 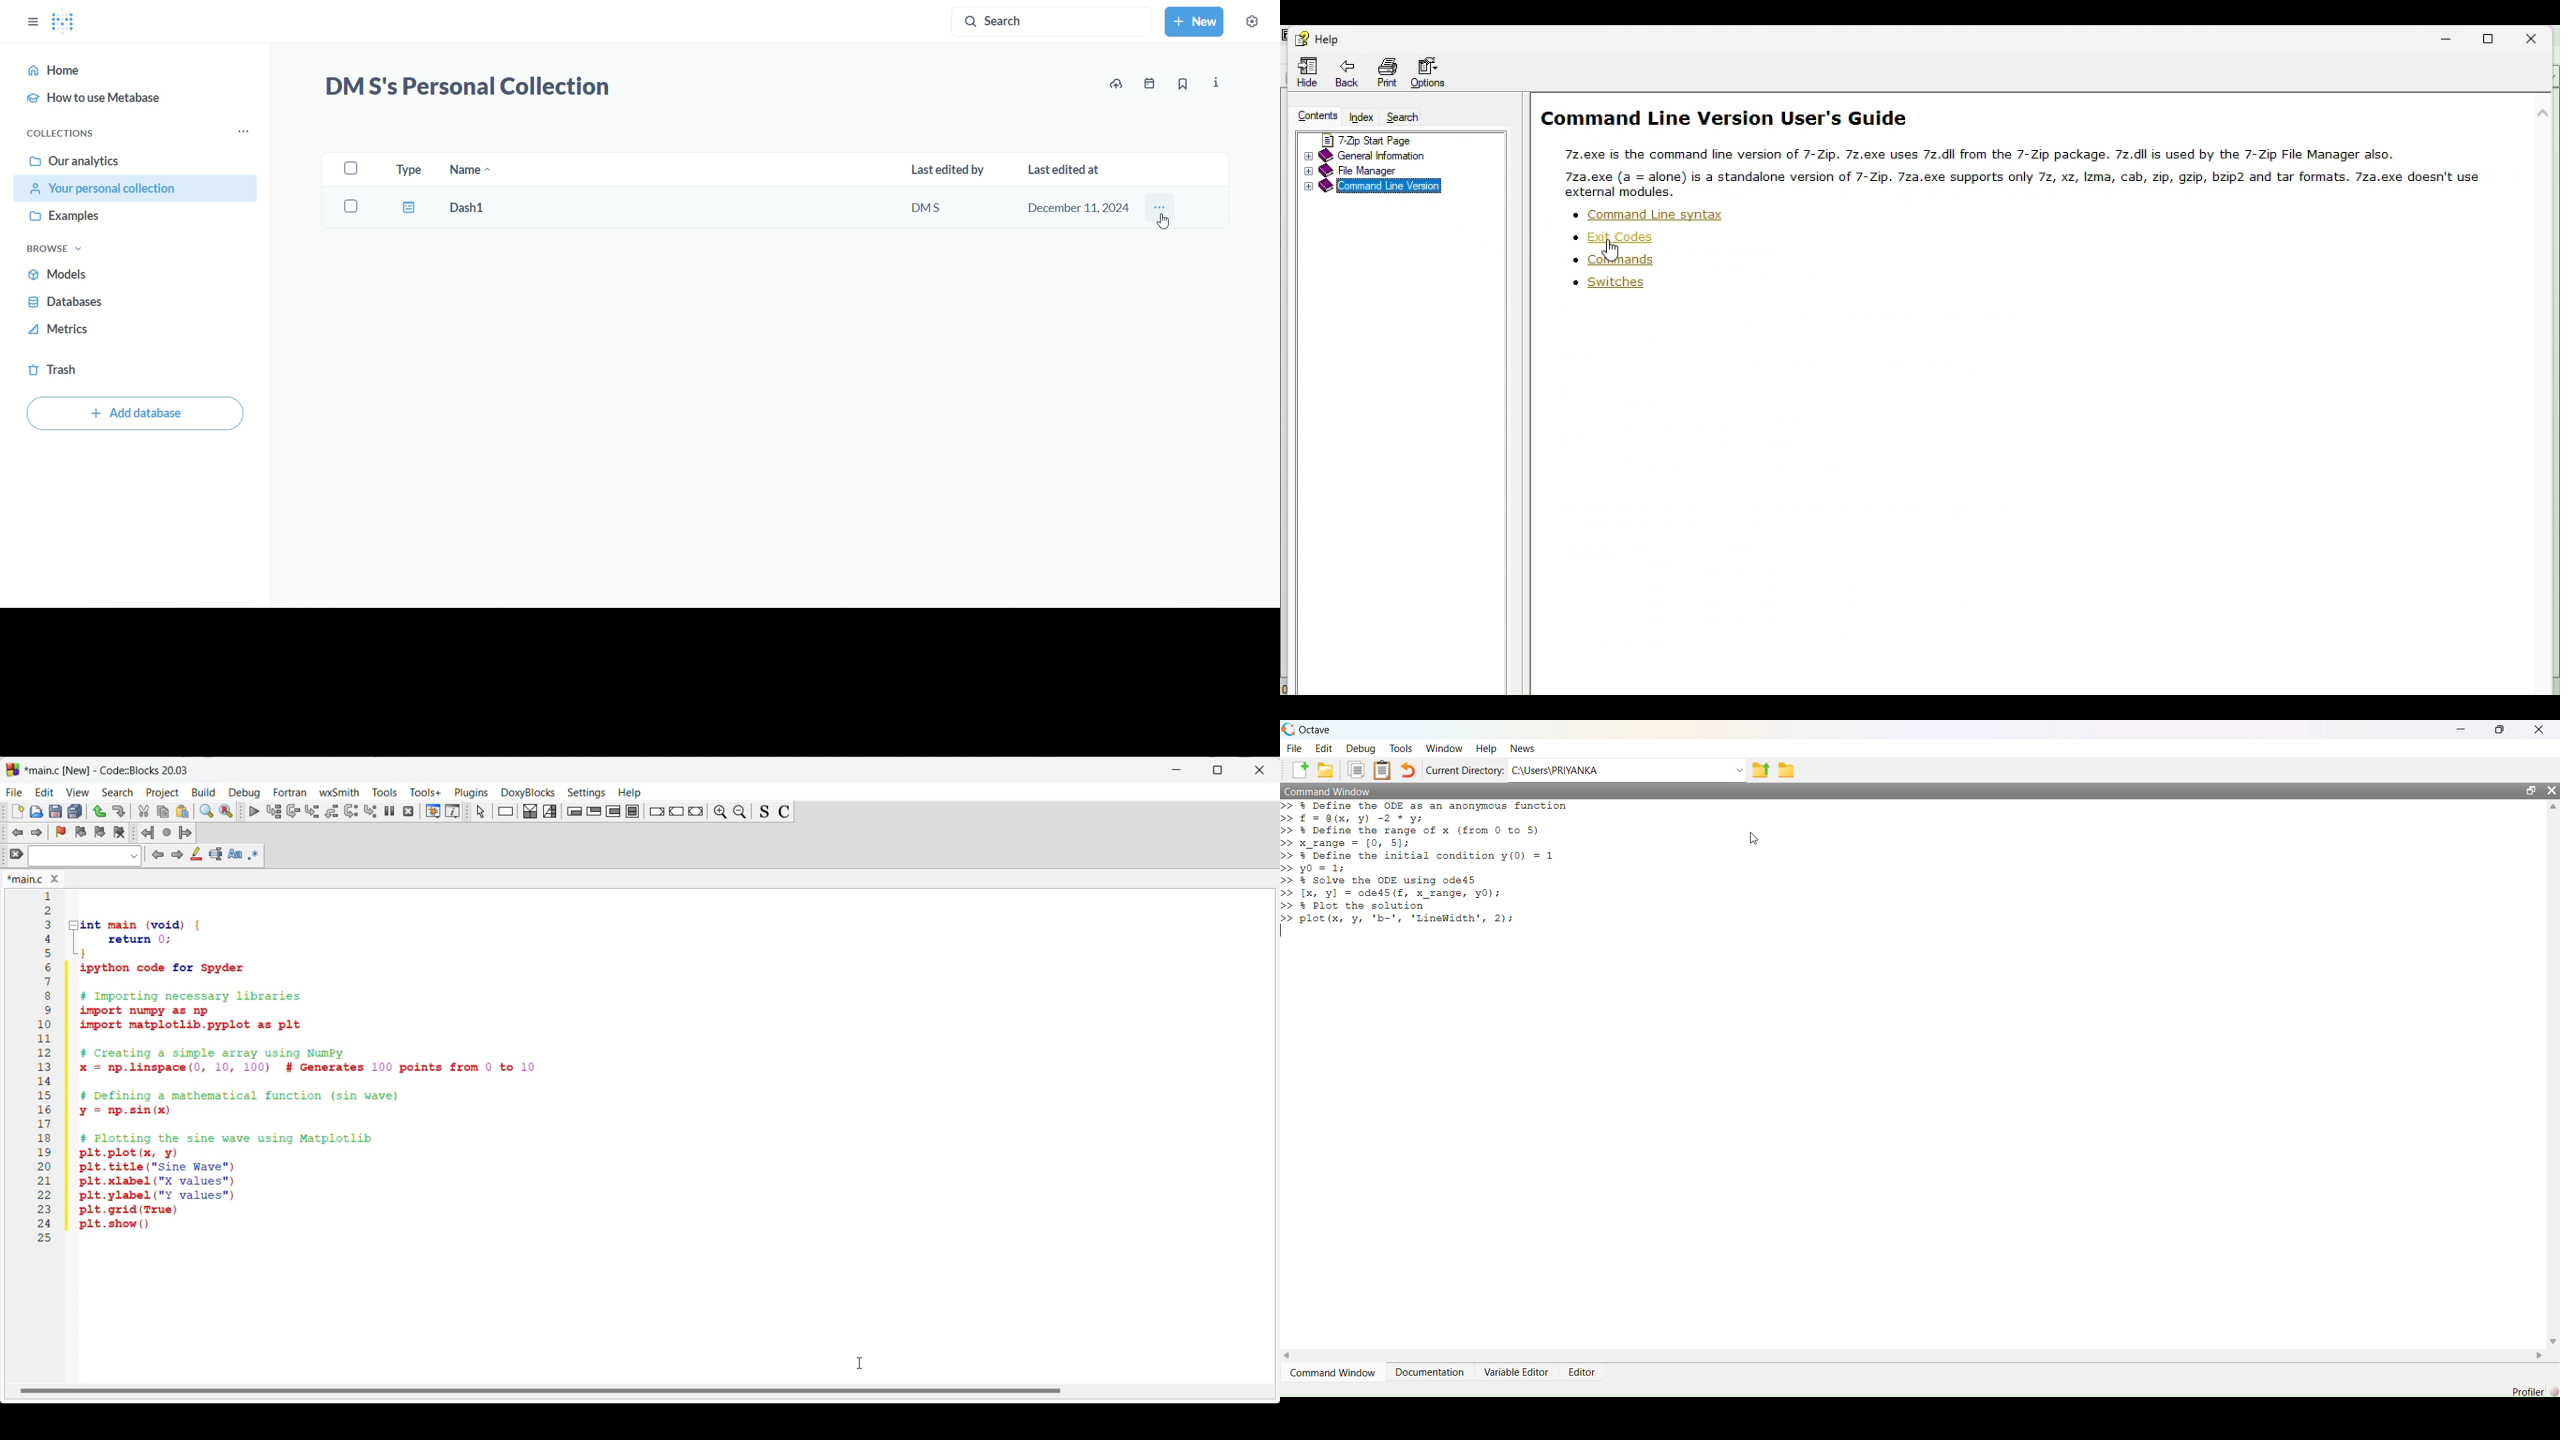 I want to click on Save, so click(x=55, y=811).